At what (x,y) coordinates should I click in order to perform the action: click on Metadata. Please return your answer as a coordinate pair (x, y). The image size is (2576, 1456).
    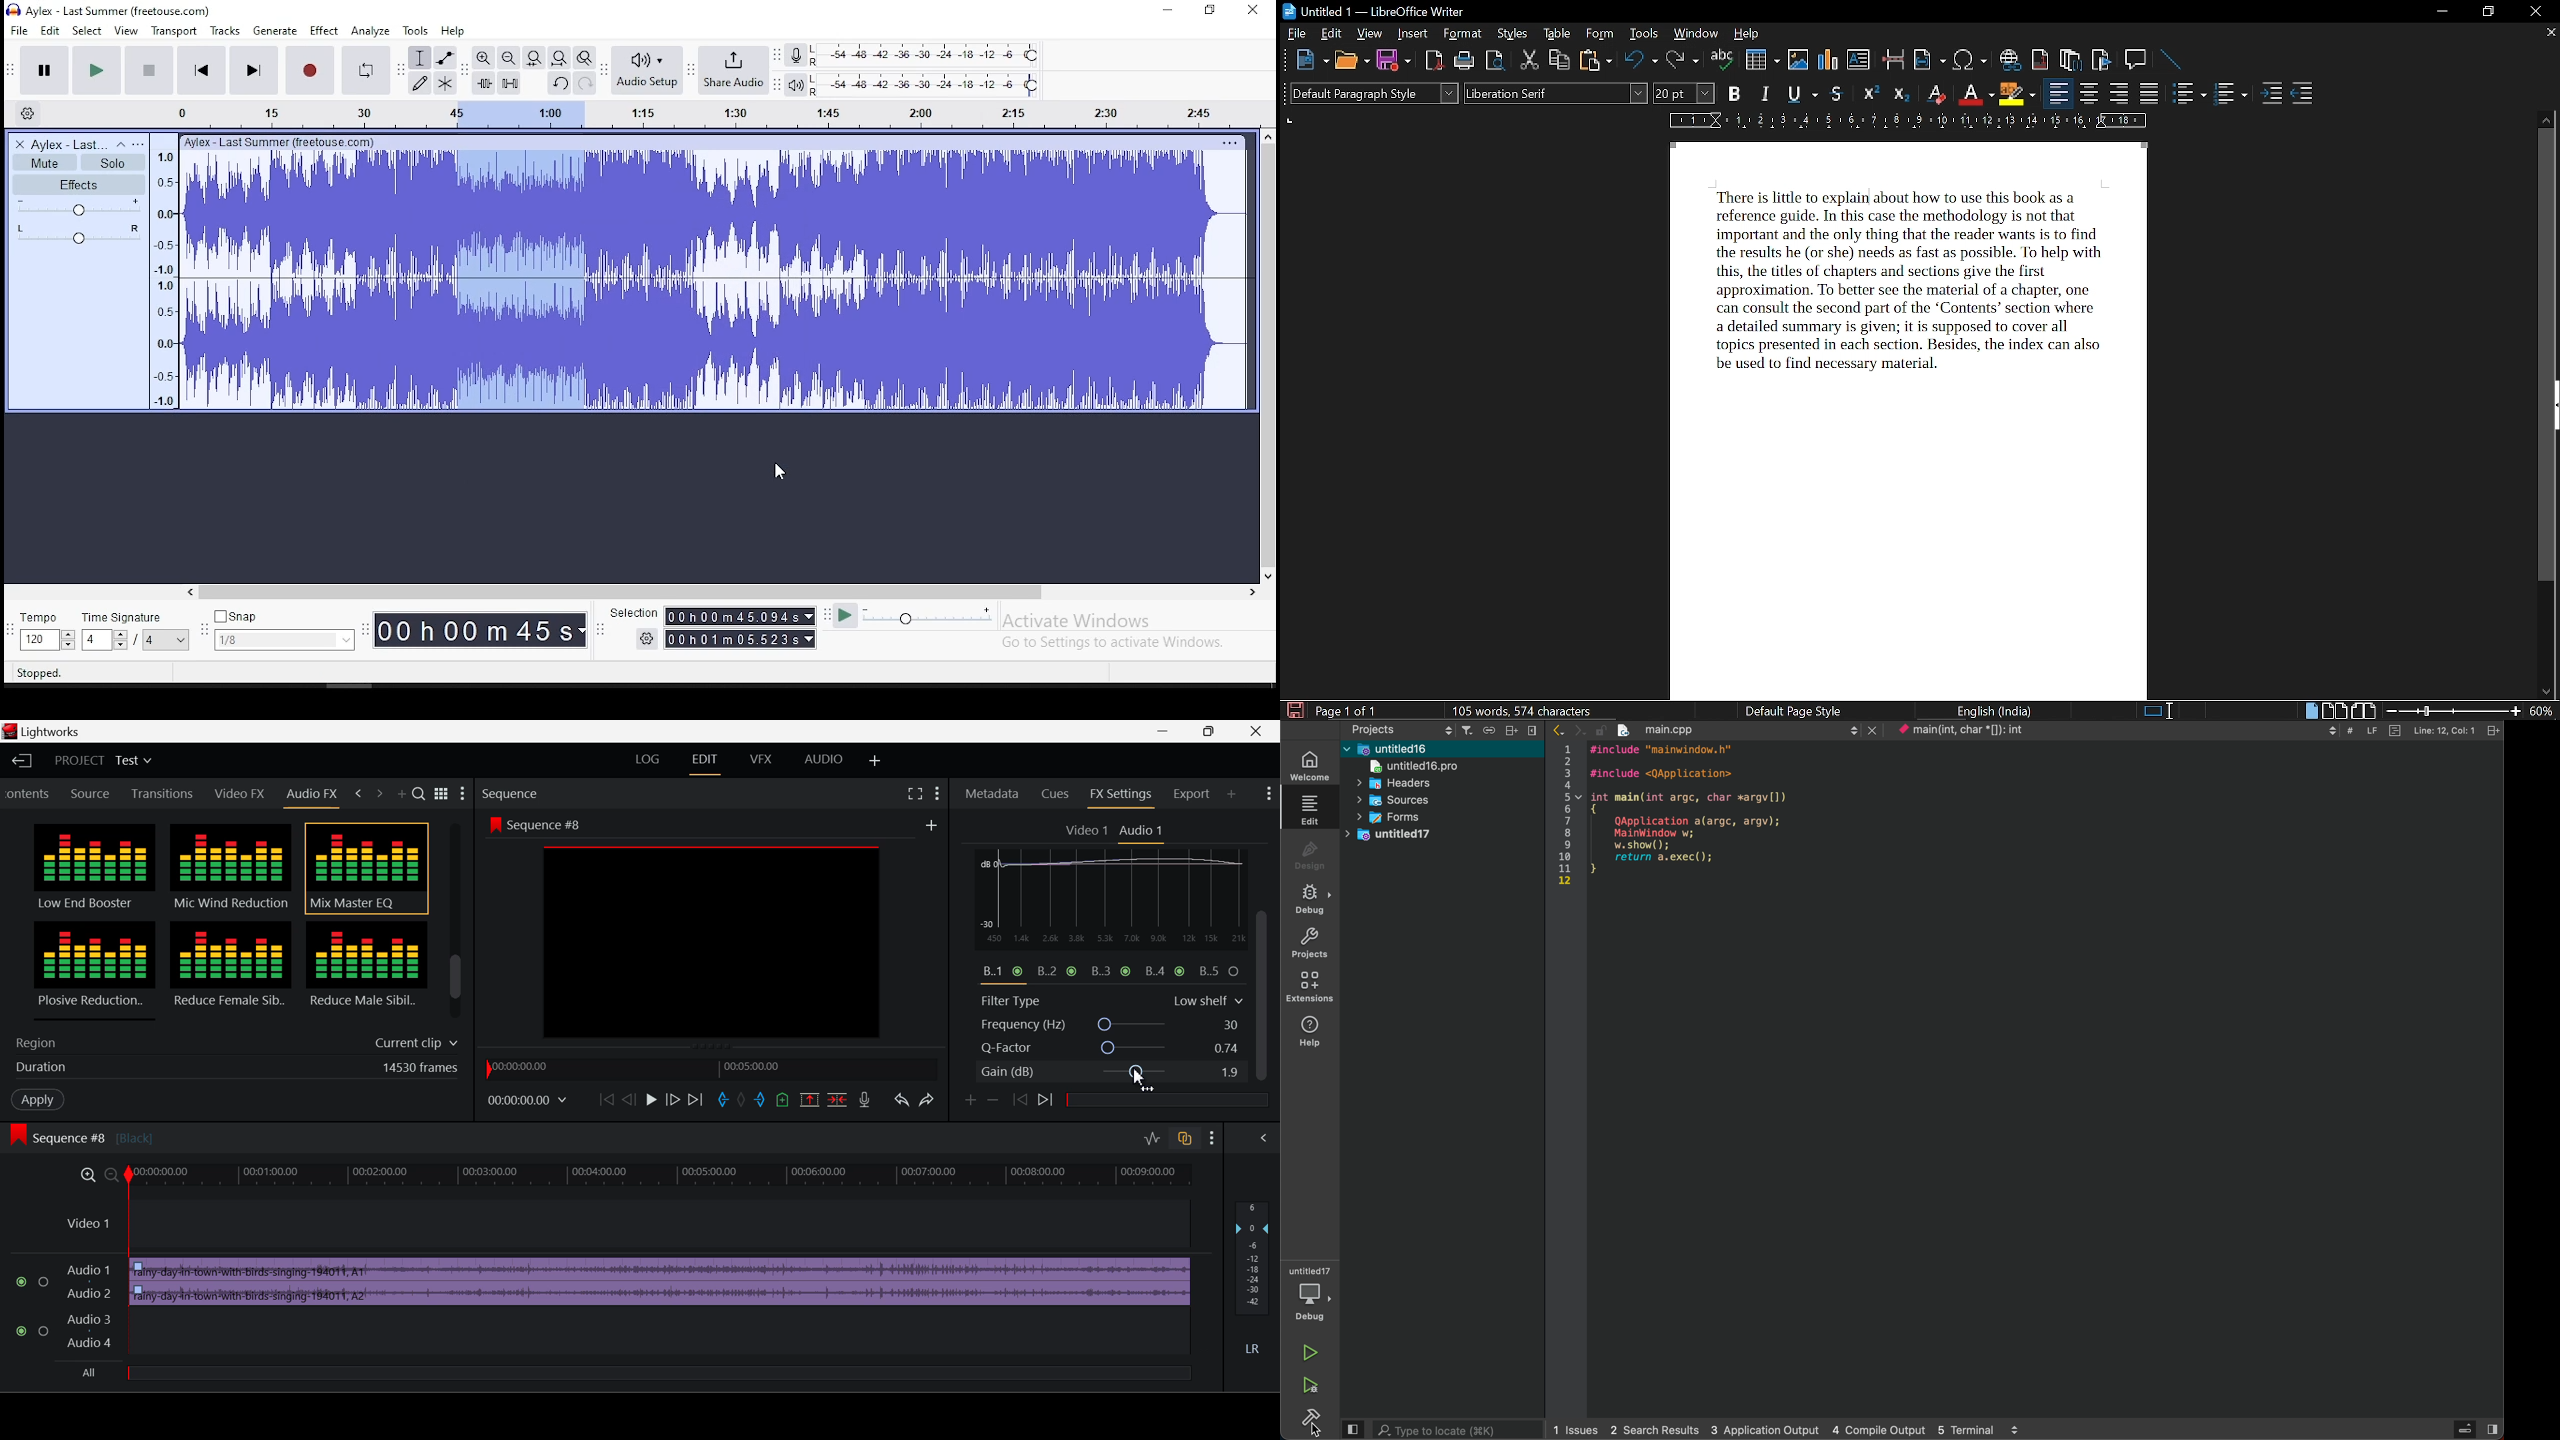
    Looking at the image, I should click on (993, 795).